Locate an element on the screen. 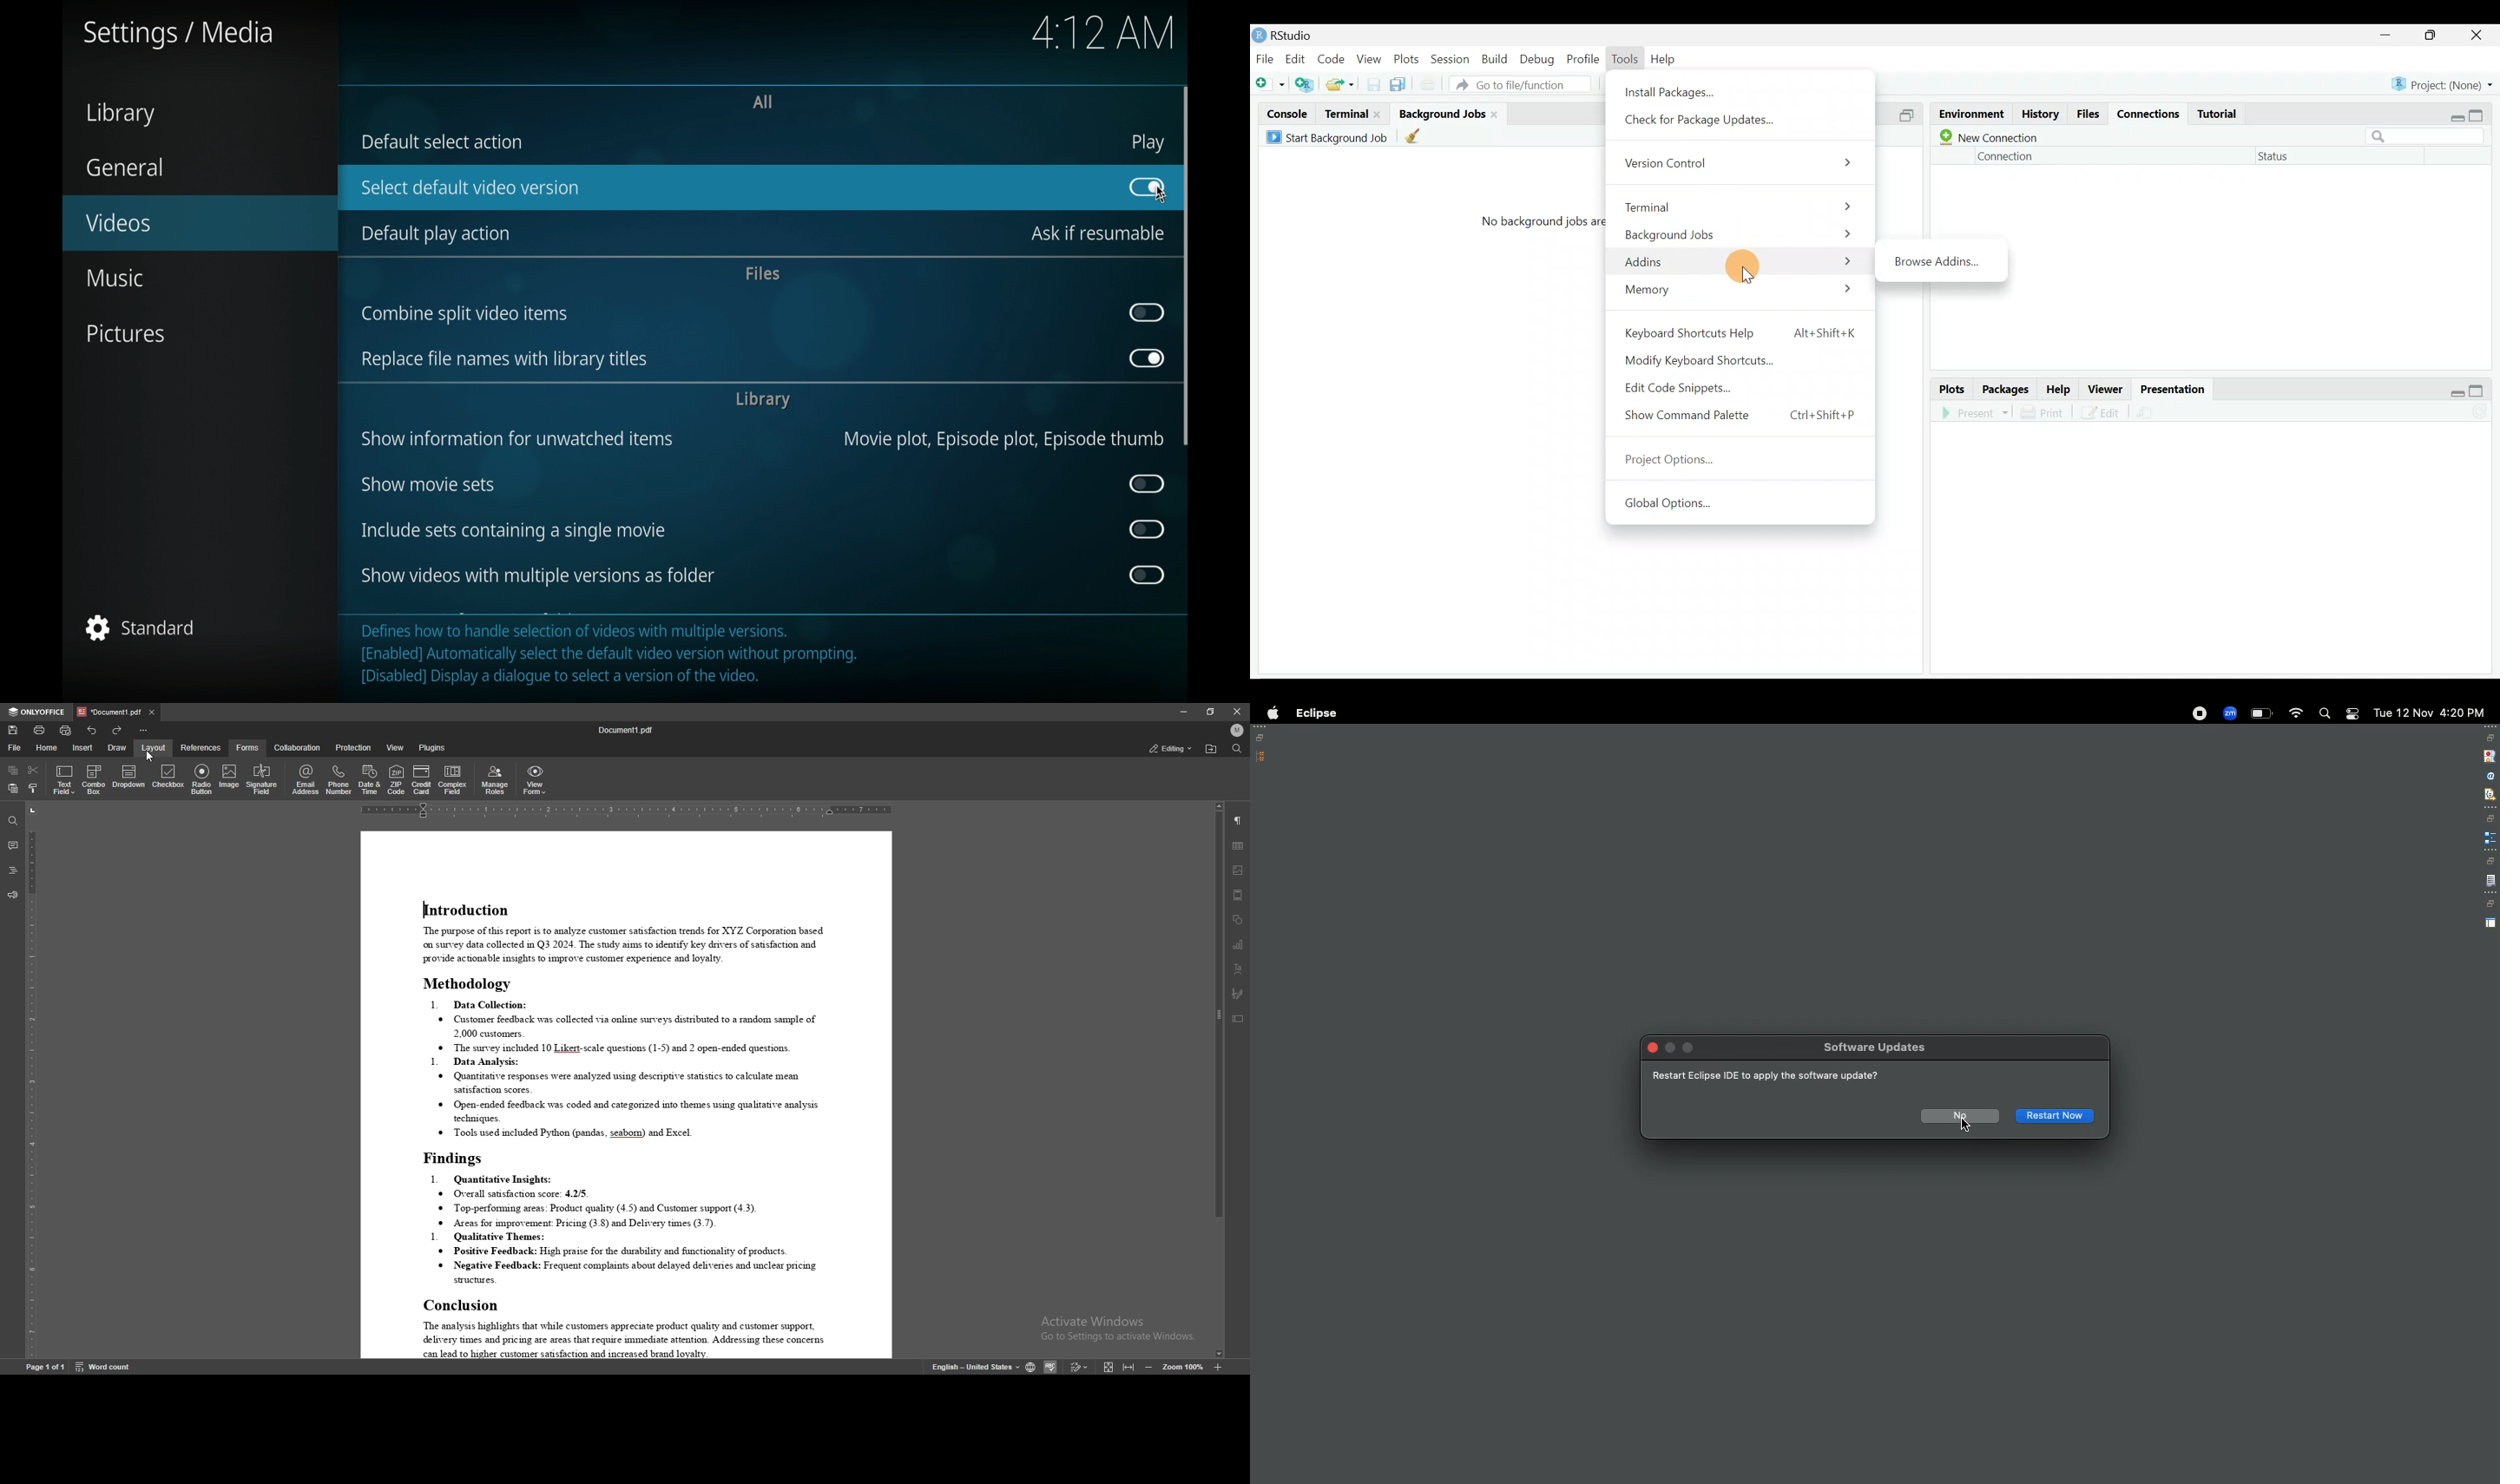 The image size is (2520, 1484). all is located at coordinates (763, 102).